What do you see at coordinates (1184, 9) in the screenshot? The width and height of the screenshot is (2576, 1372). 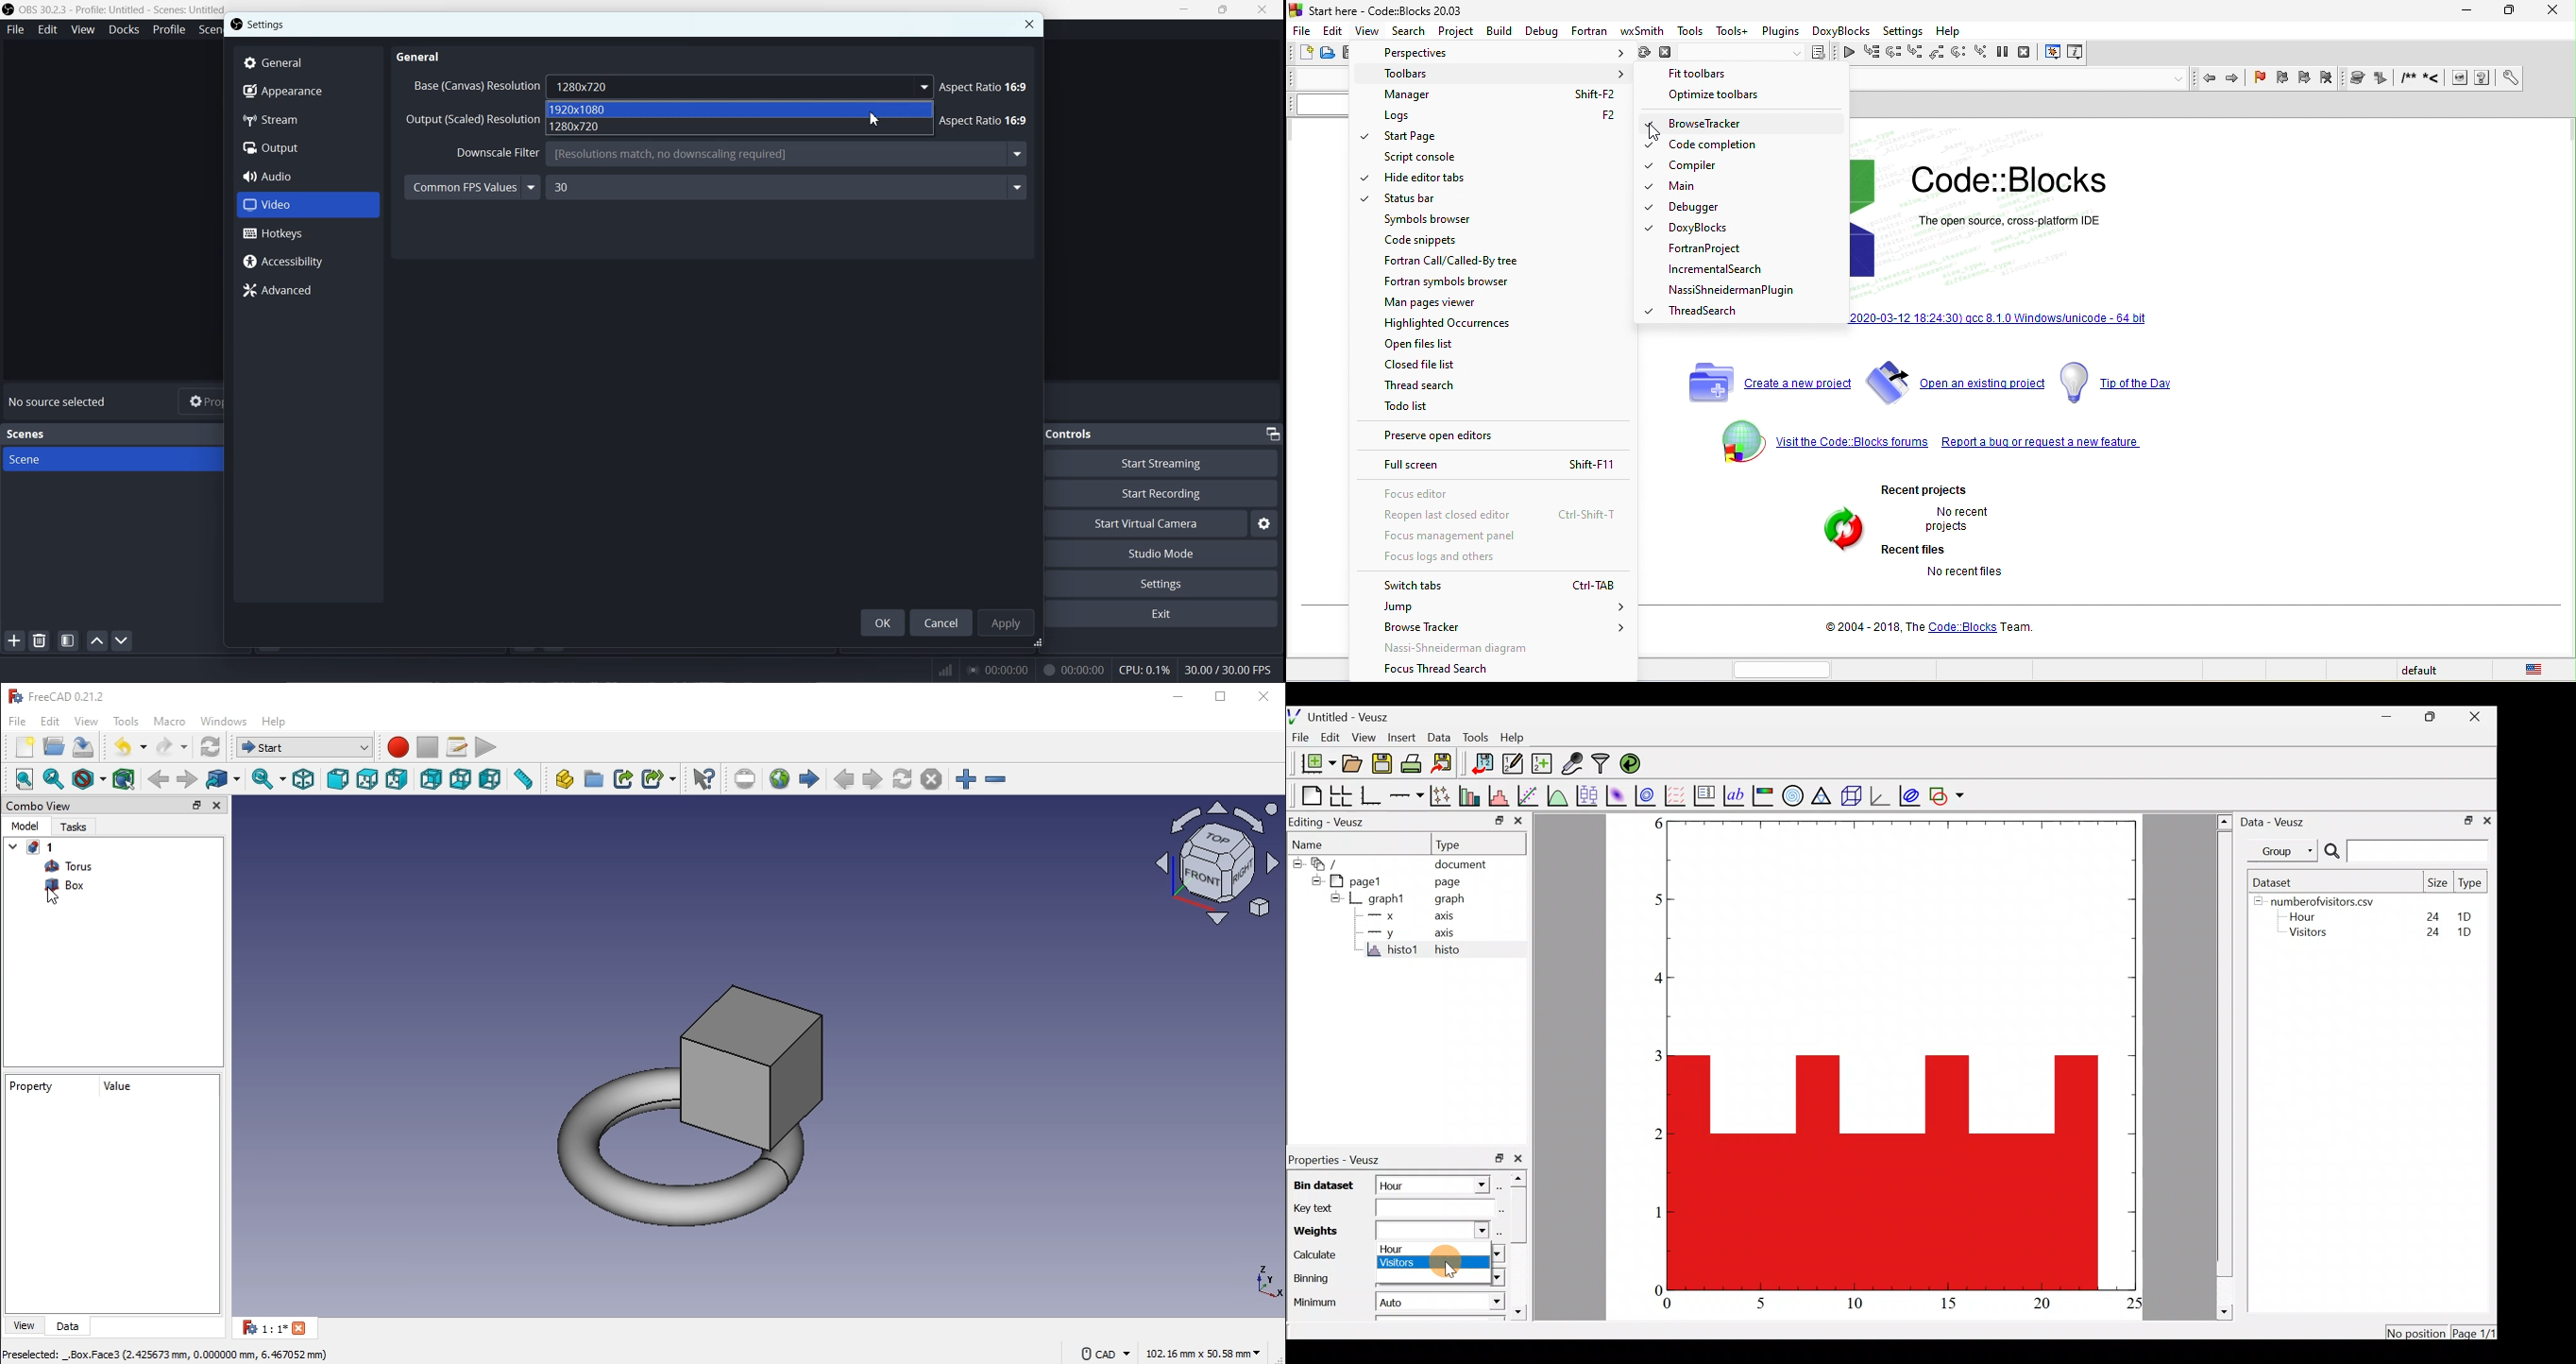 I see `Minimize` at bounding box center [1184, 9].